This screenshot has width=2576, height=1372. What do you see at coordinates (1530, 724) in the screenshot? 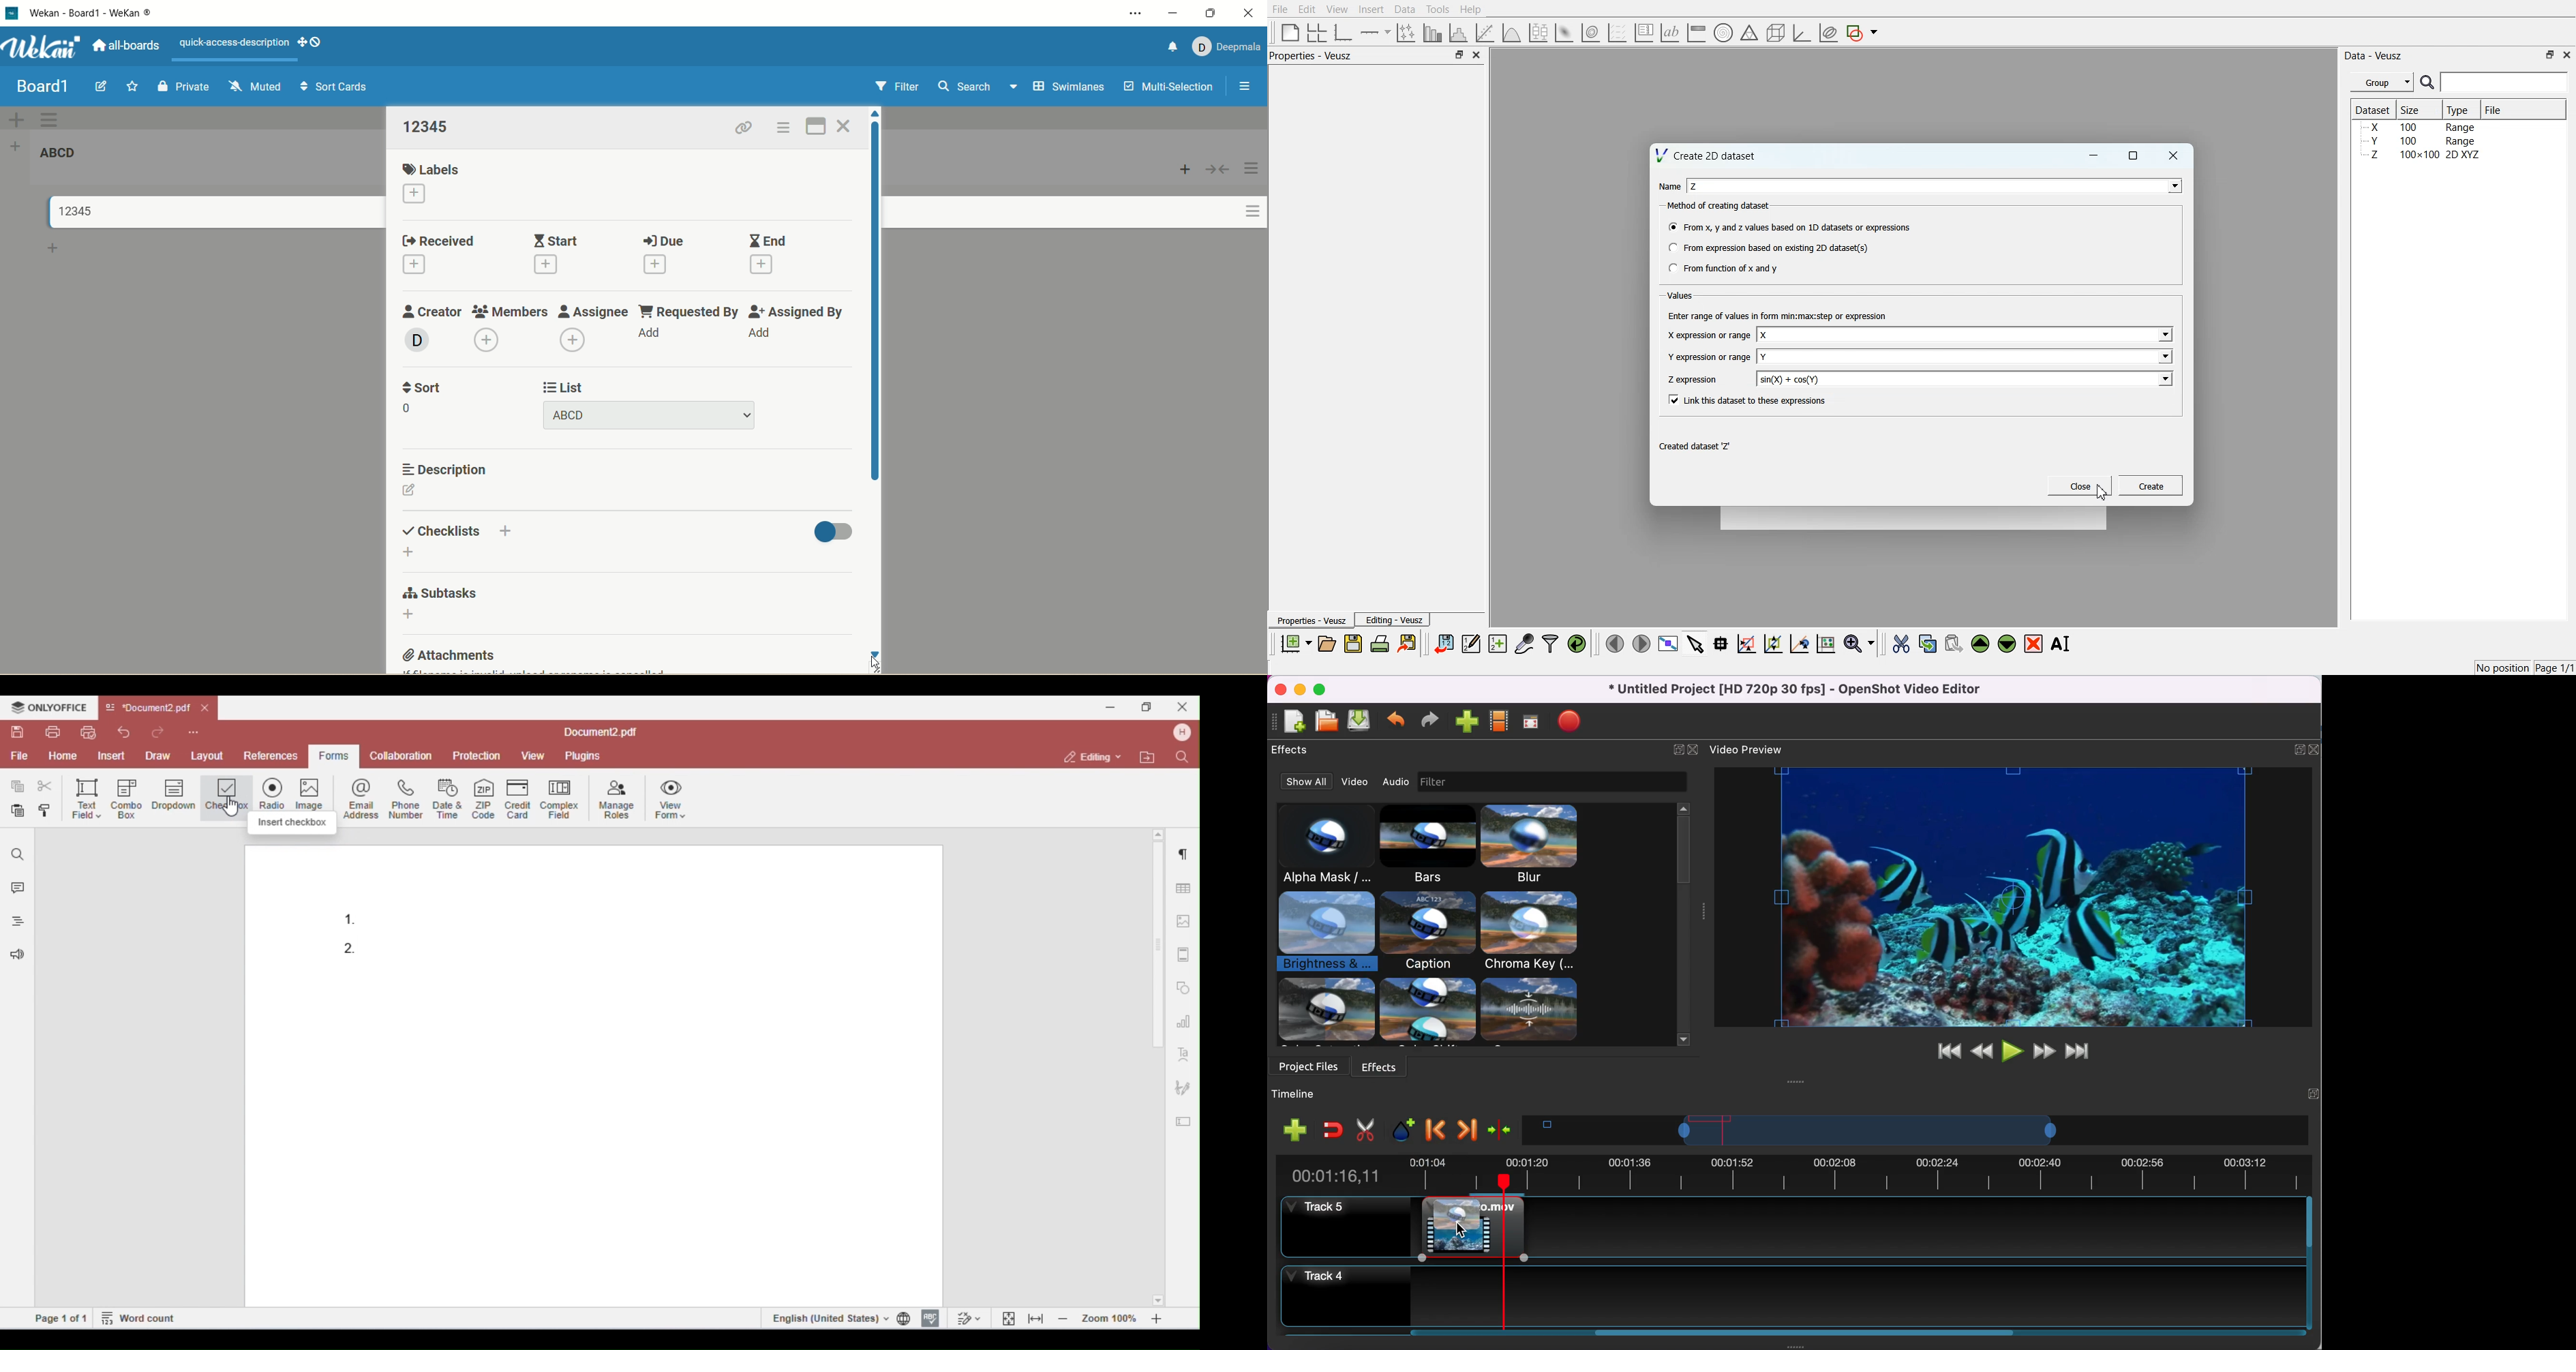
I see `fullscreen` at bounding box center [1530, 724].